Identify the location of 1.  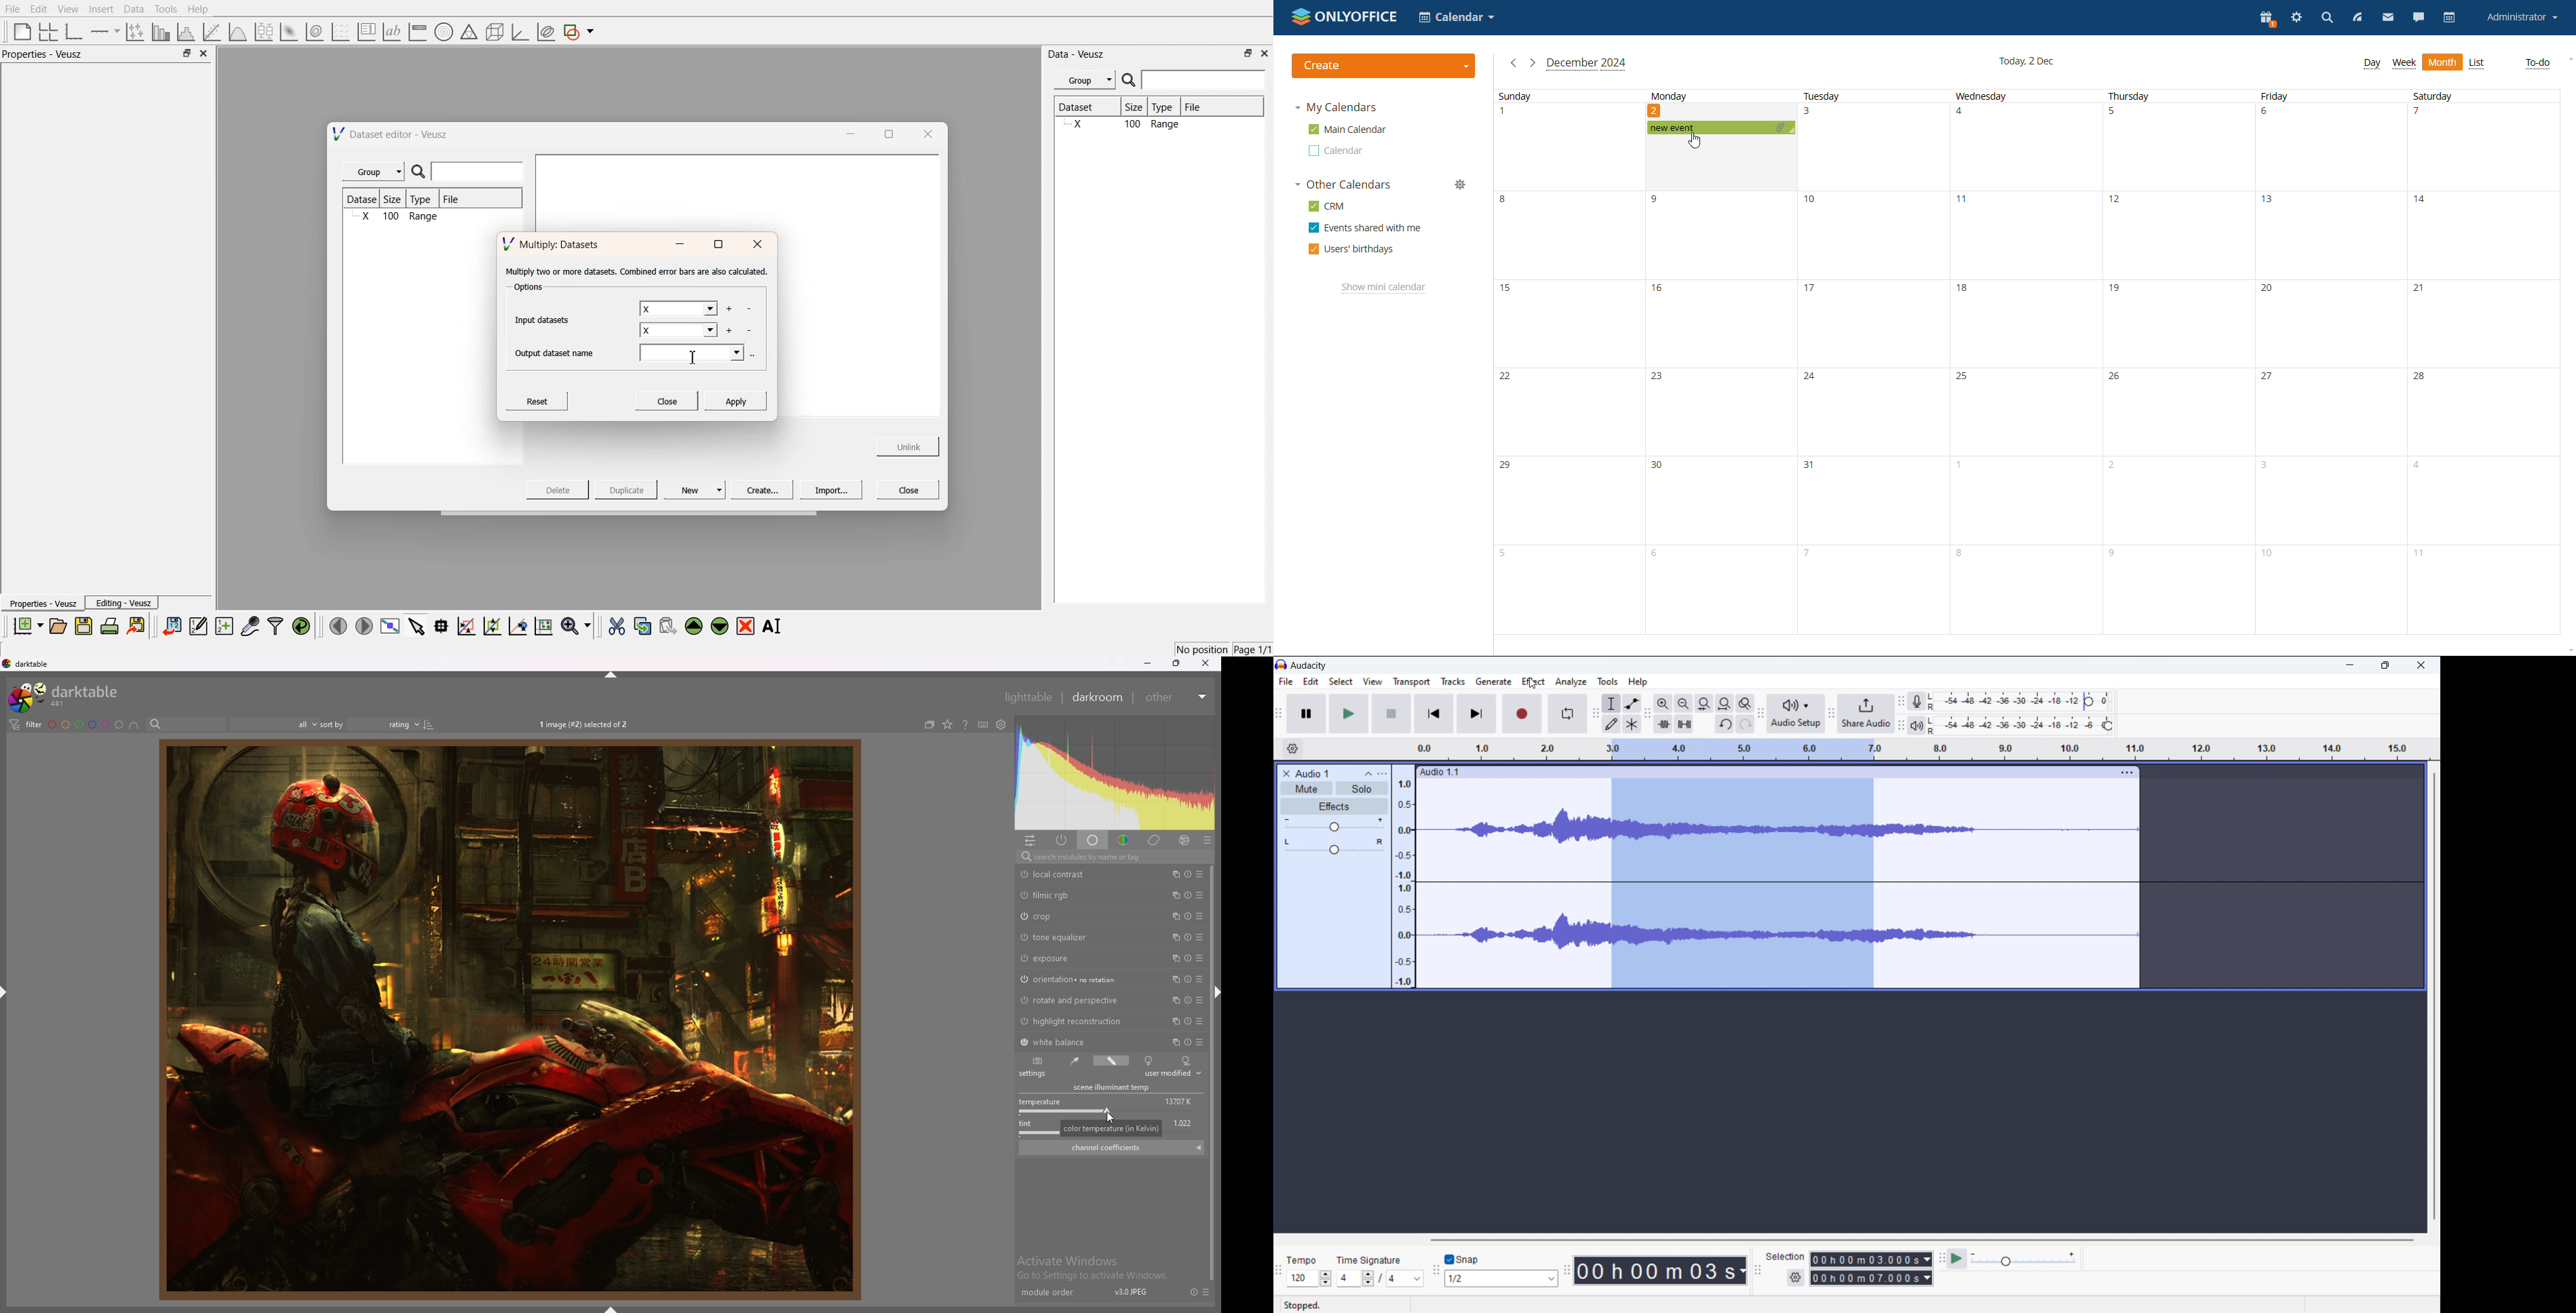
(1960, 468).